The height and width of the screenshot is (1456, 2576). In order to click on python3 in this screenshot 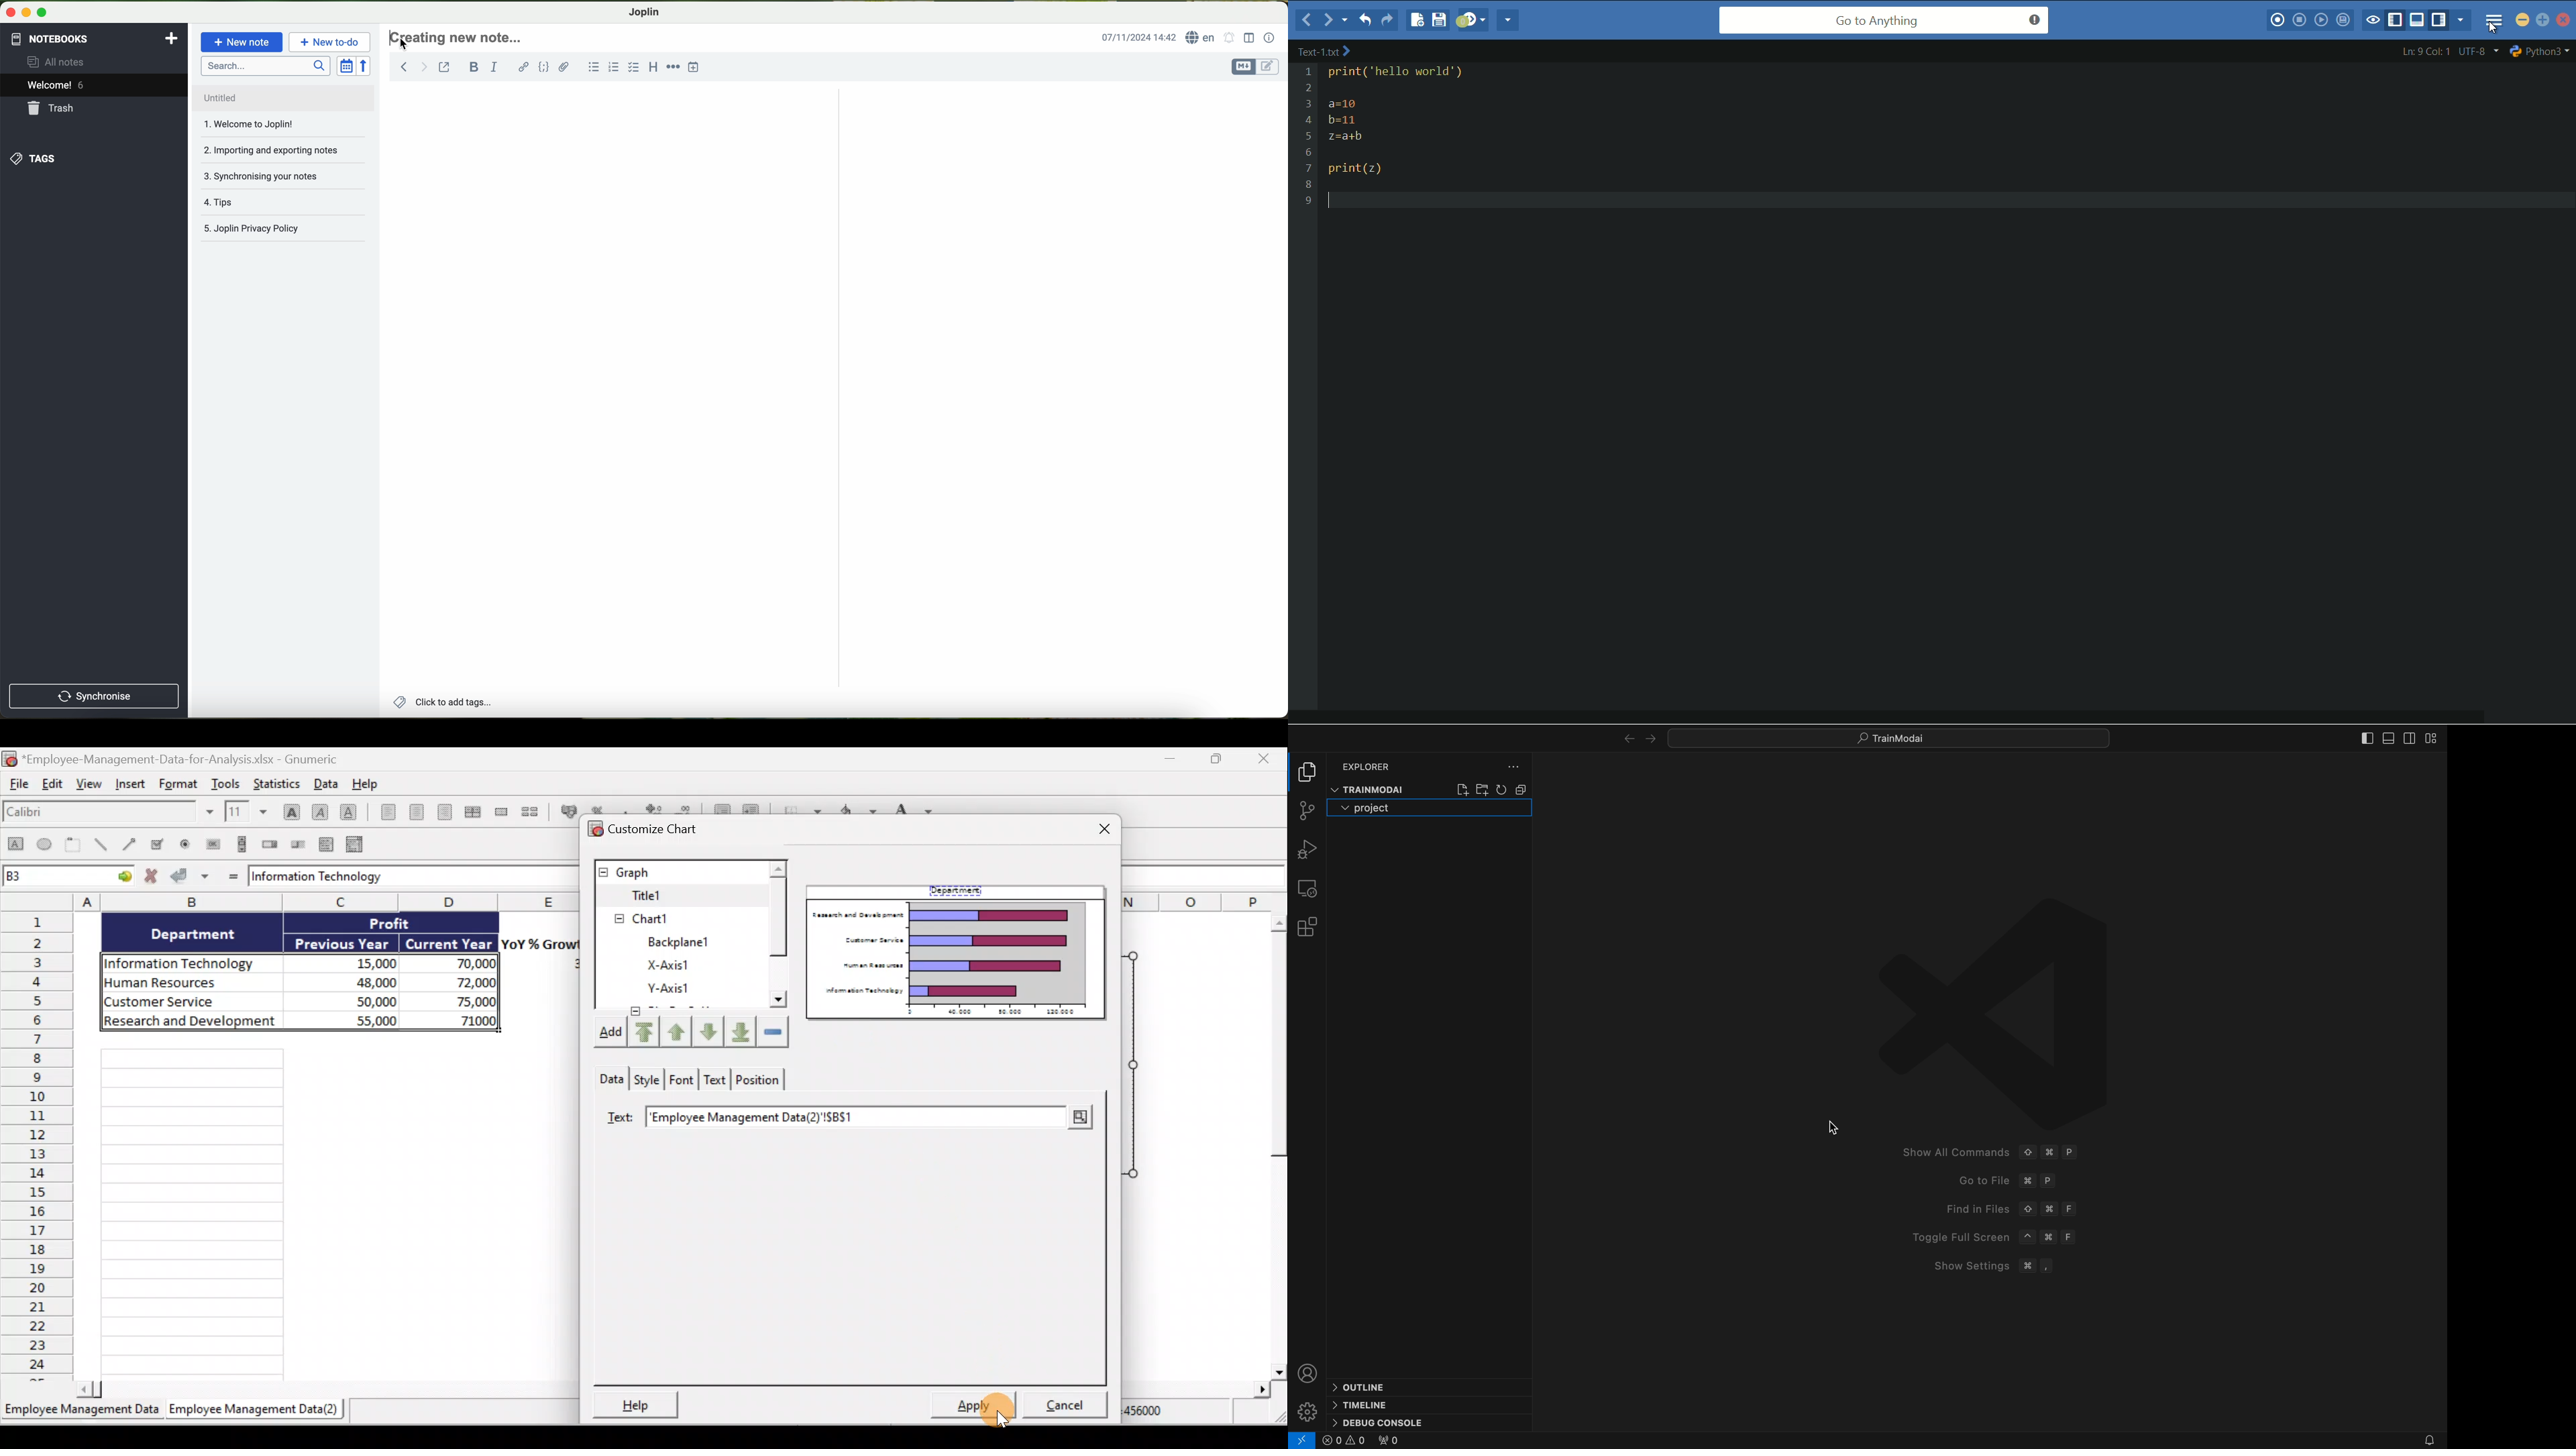, I will do `click(2541, 50)`.